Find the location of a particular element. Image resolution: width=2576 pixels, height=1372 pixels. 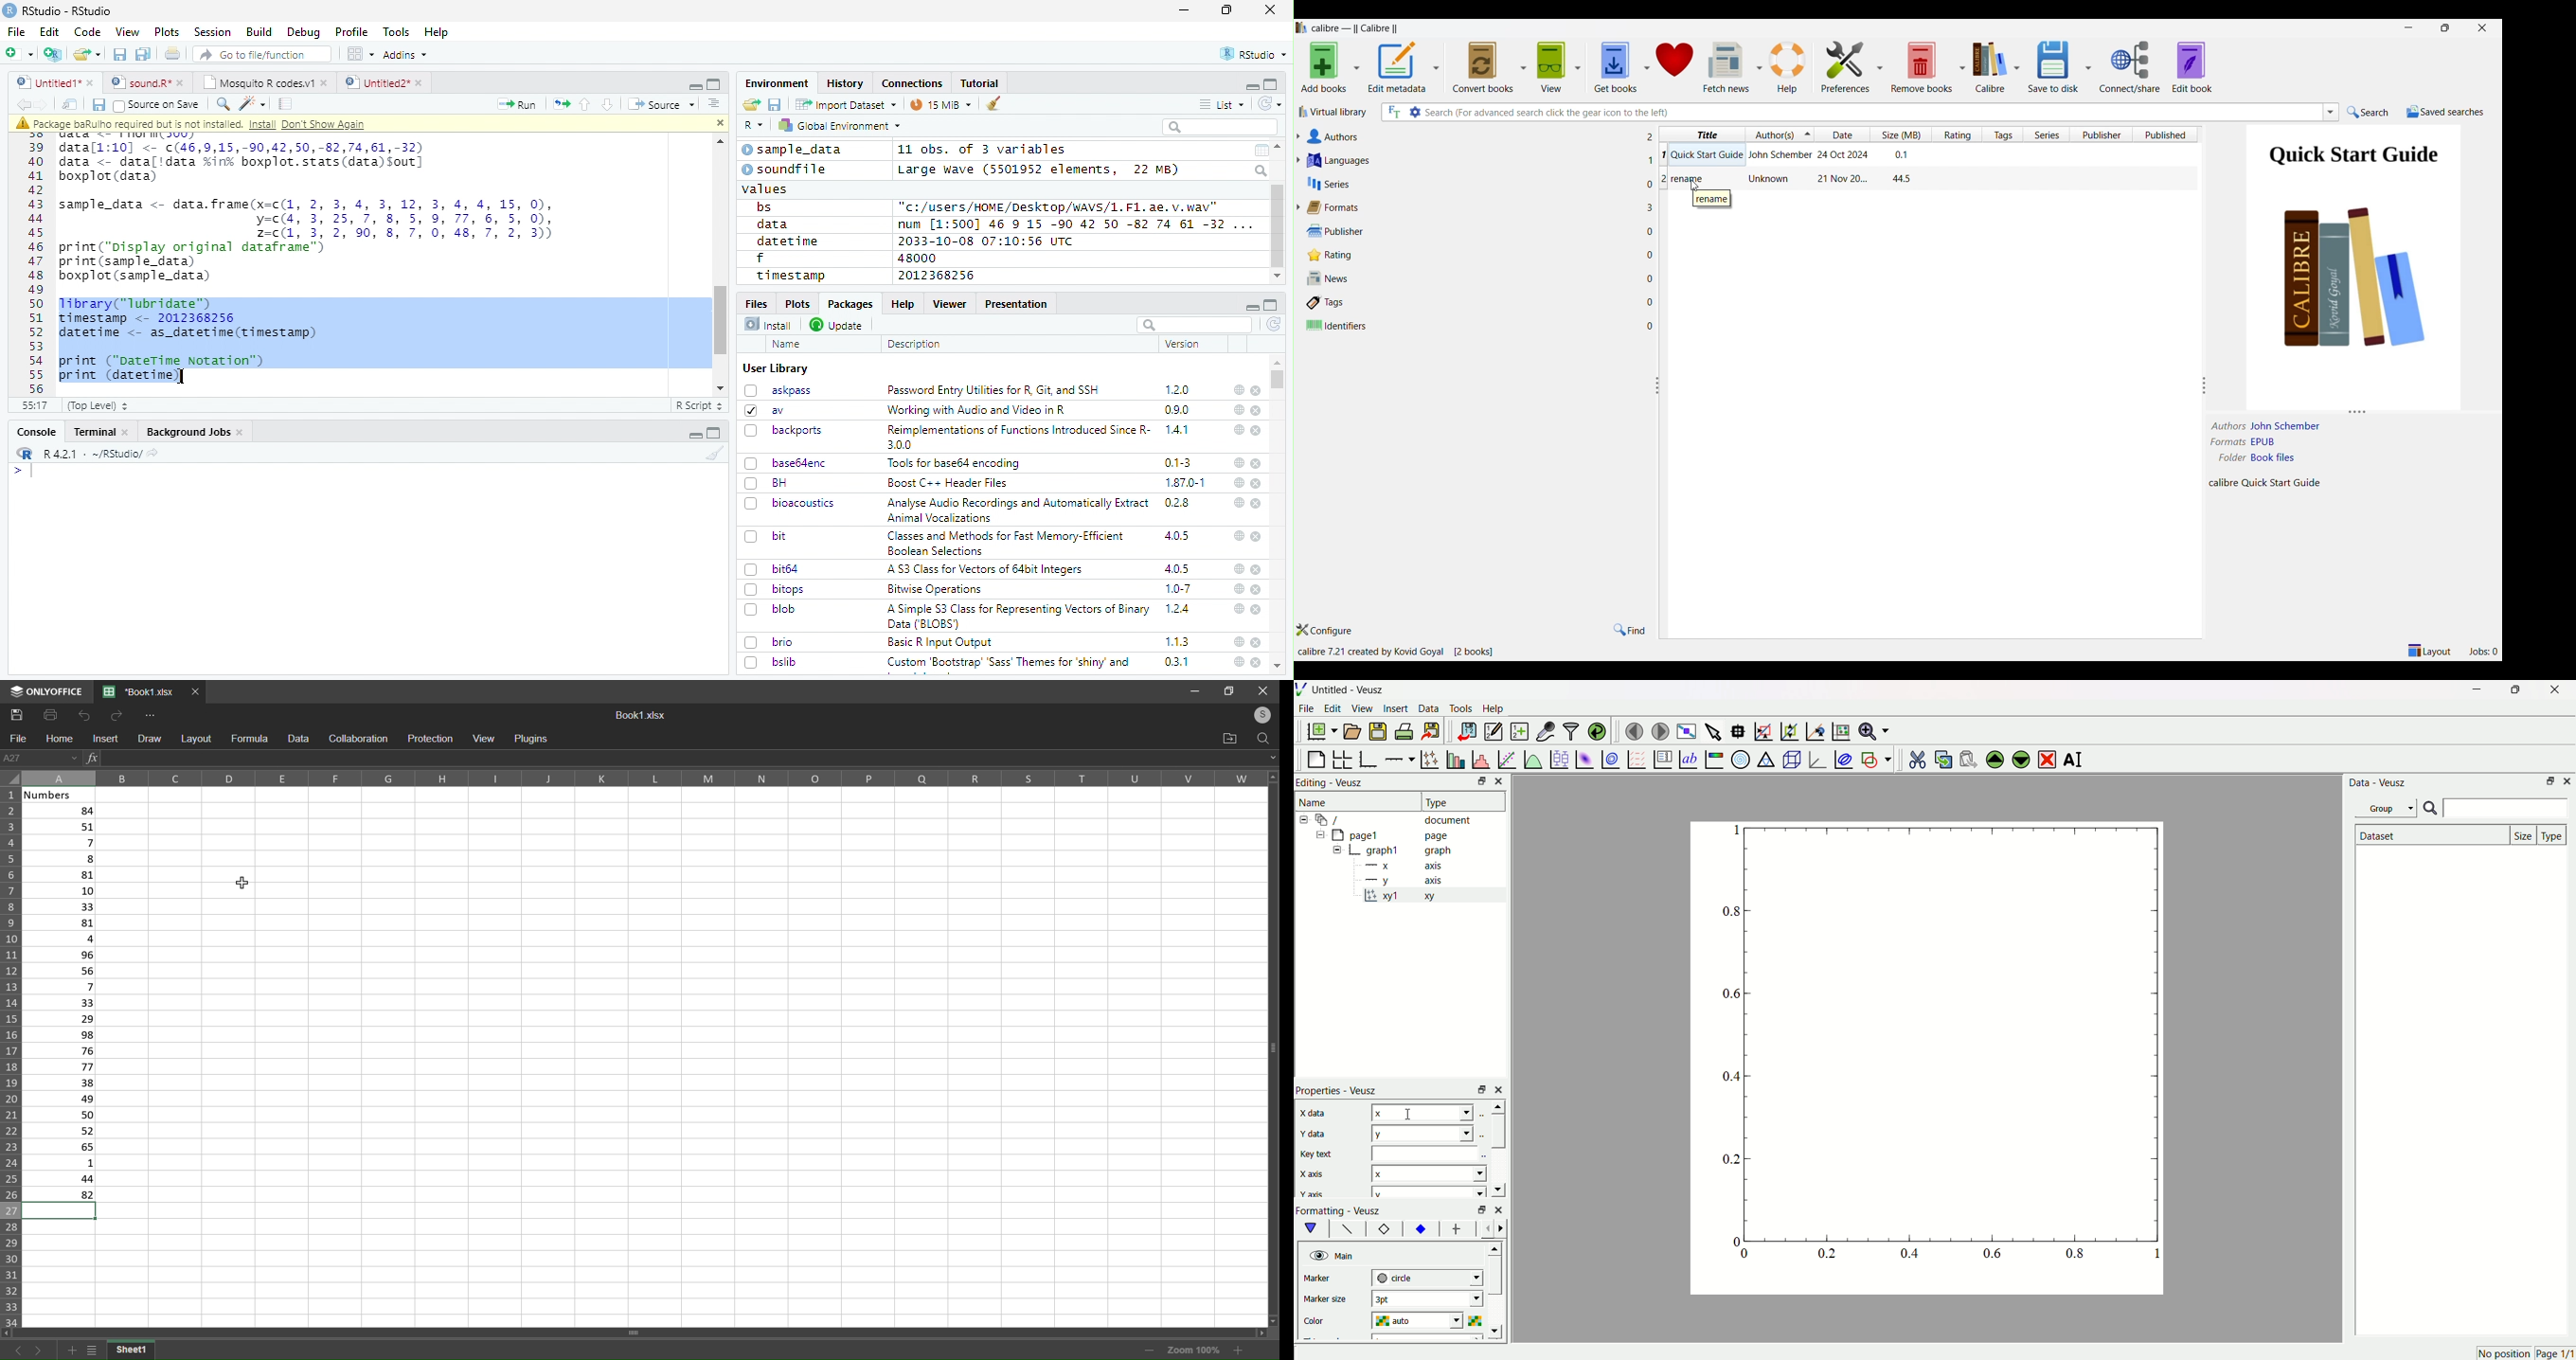

scroll down is located at coordinates (1277, 277).